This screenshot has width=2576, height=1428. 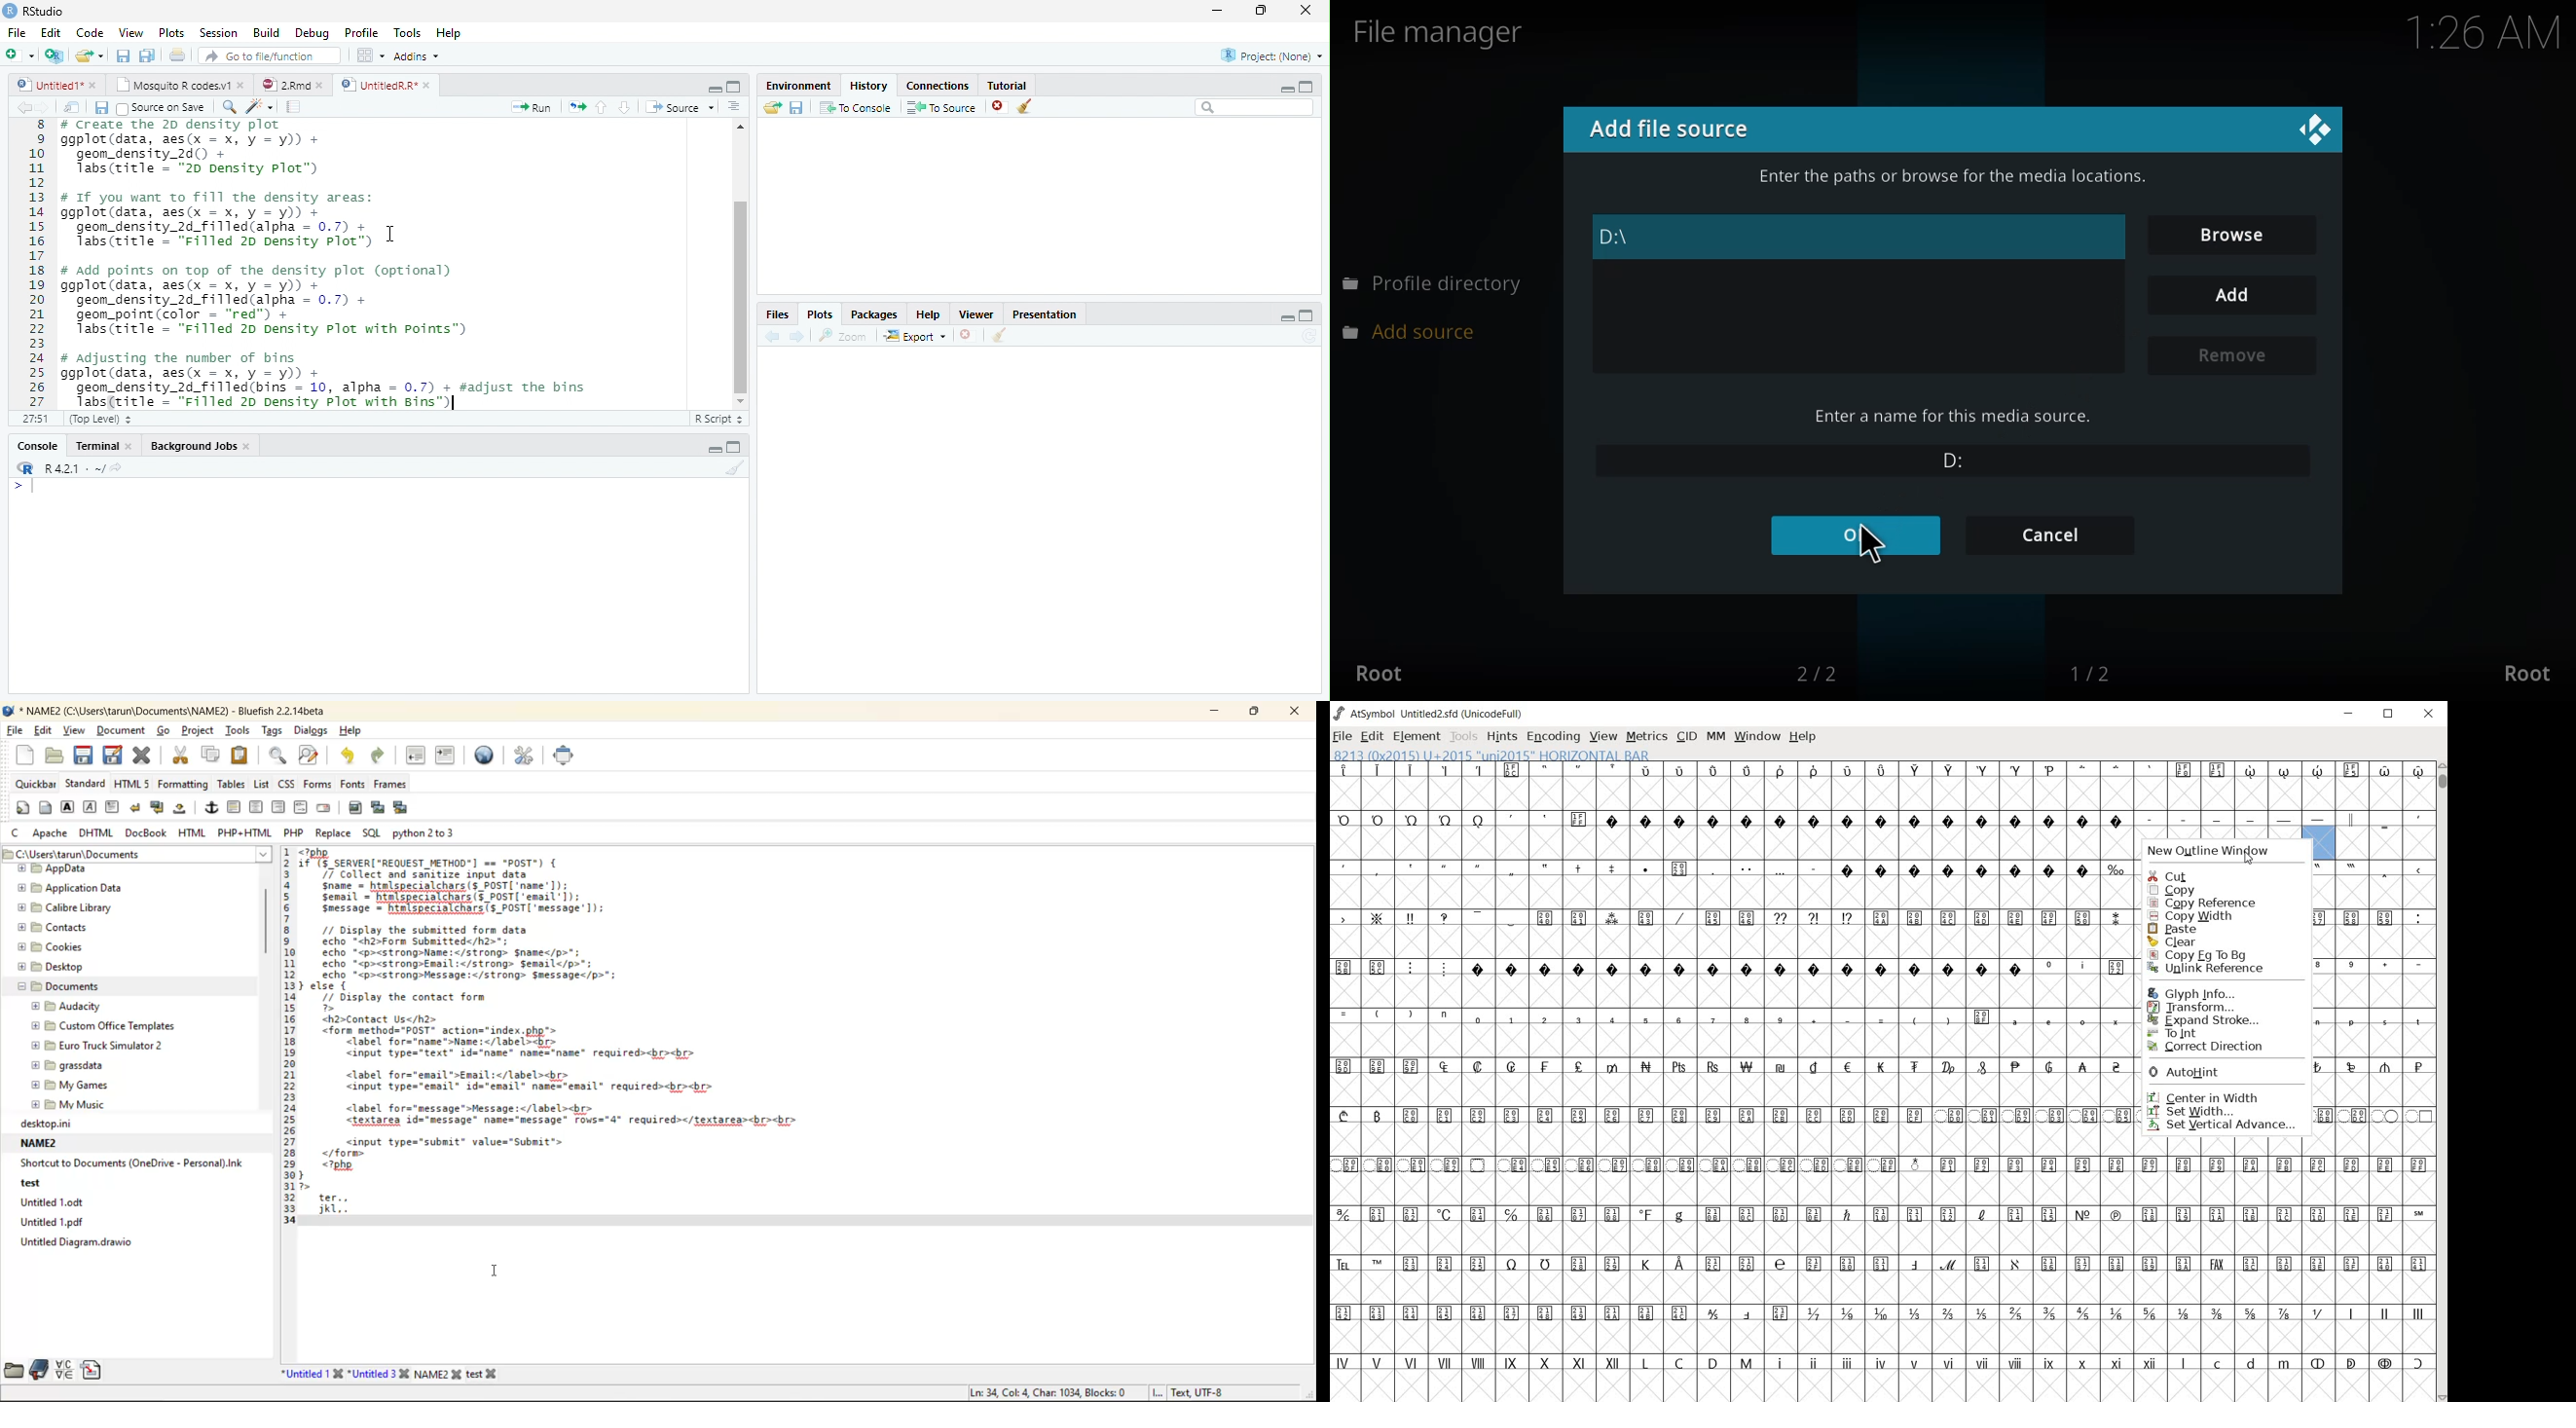 I want to click on Expand Stroke, so click(x=2210, y=1021).